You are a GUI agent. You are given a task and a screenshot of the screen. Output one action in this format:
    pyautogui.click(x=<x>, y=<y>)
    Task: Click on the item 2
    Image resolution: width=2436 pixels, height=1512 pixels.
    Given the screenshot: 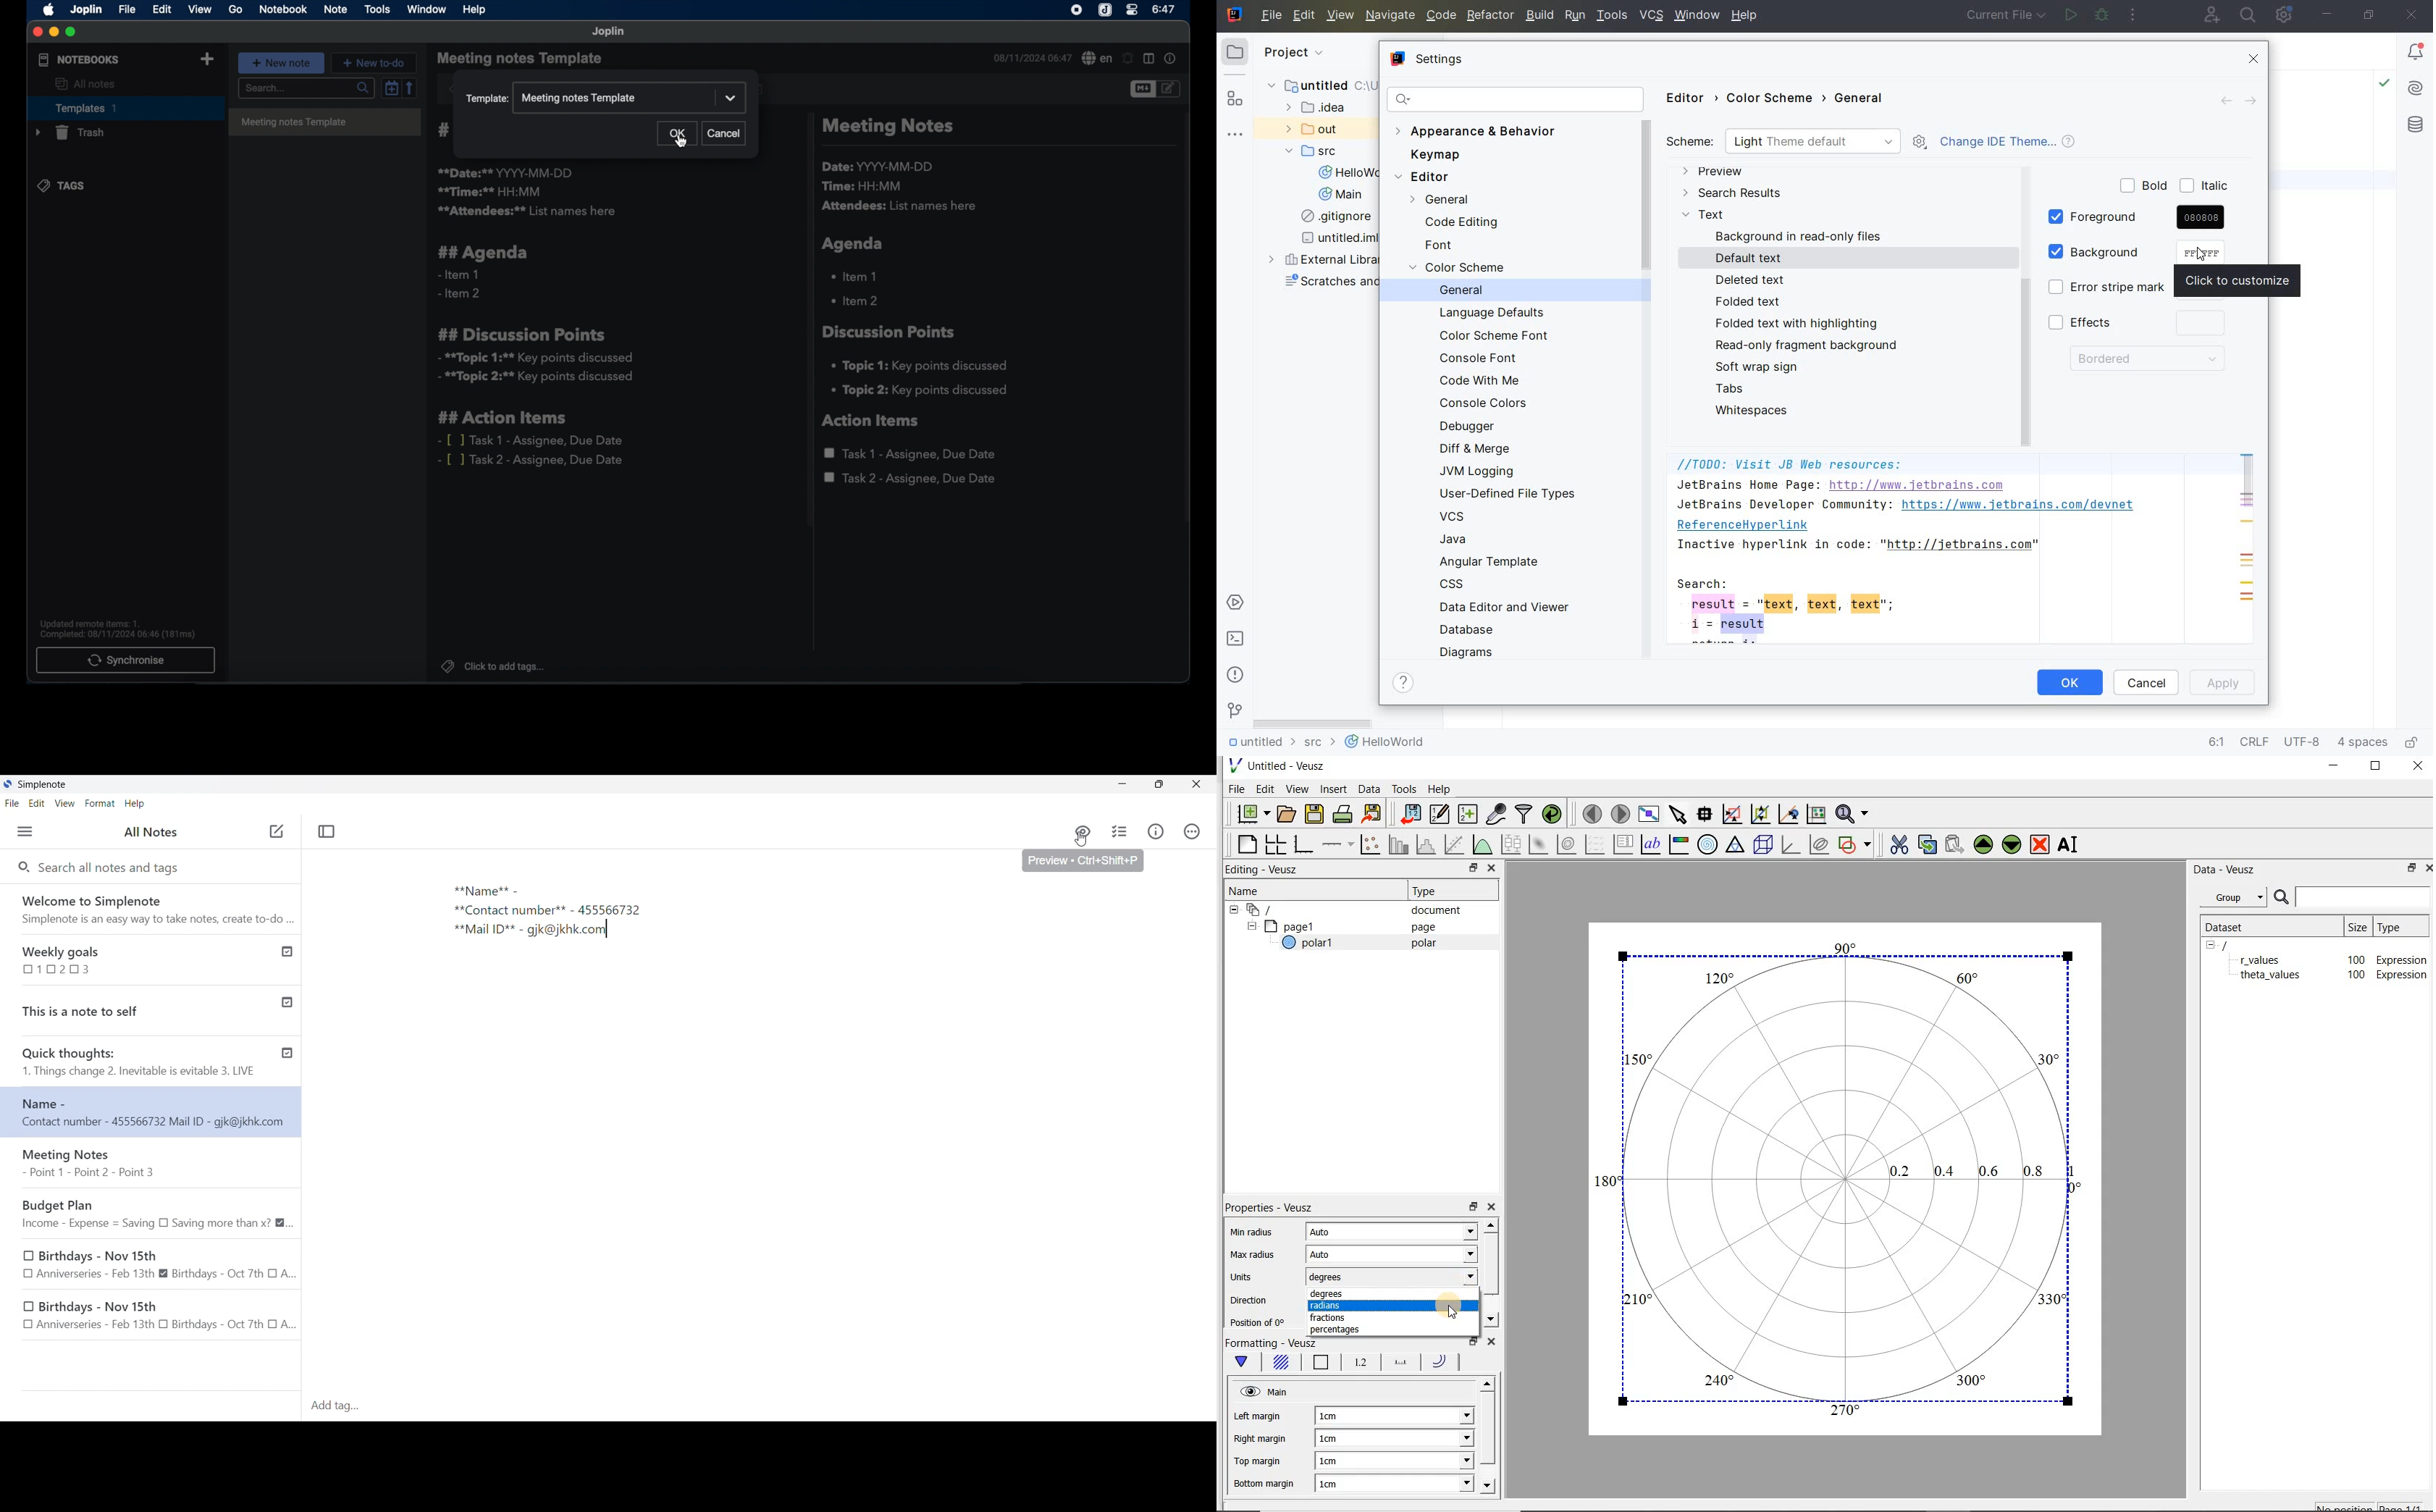 What is the action you would take?
    pyautogui.click(x=856, y=300)
    